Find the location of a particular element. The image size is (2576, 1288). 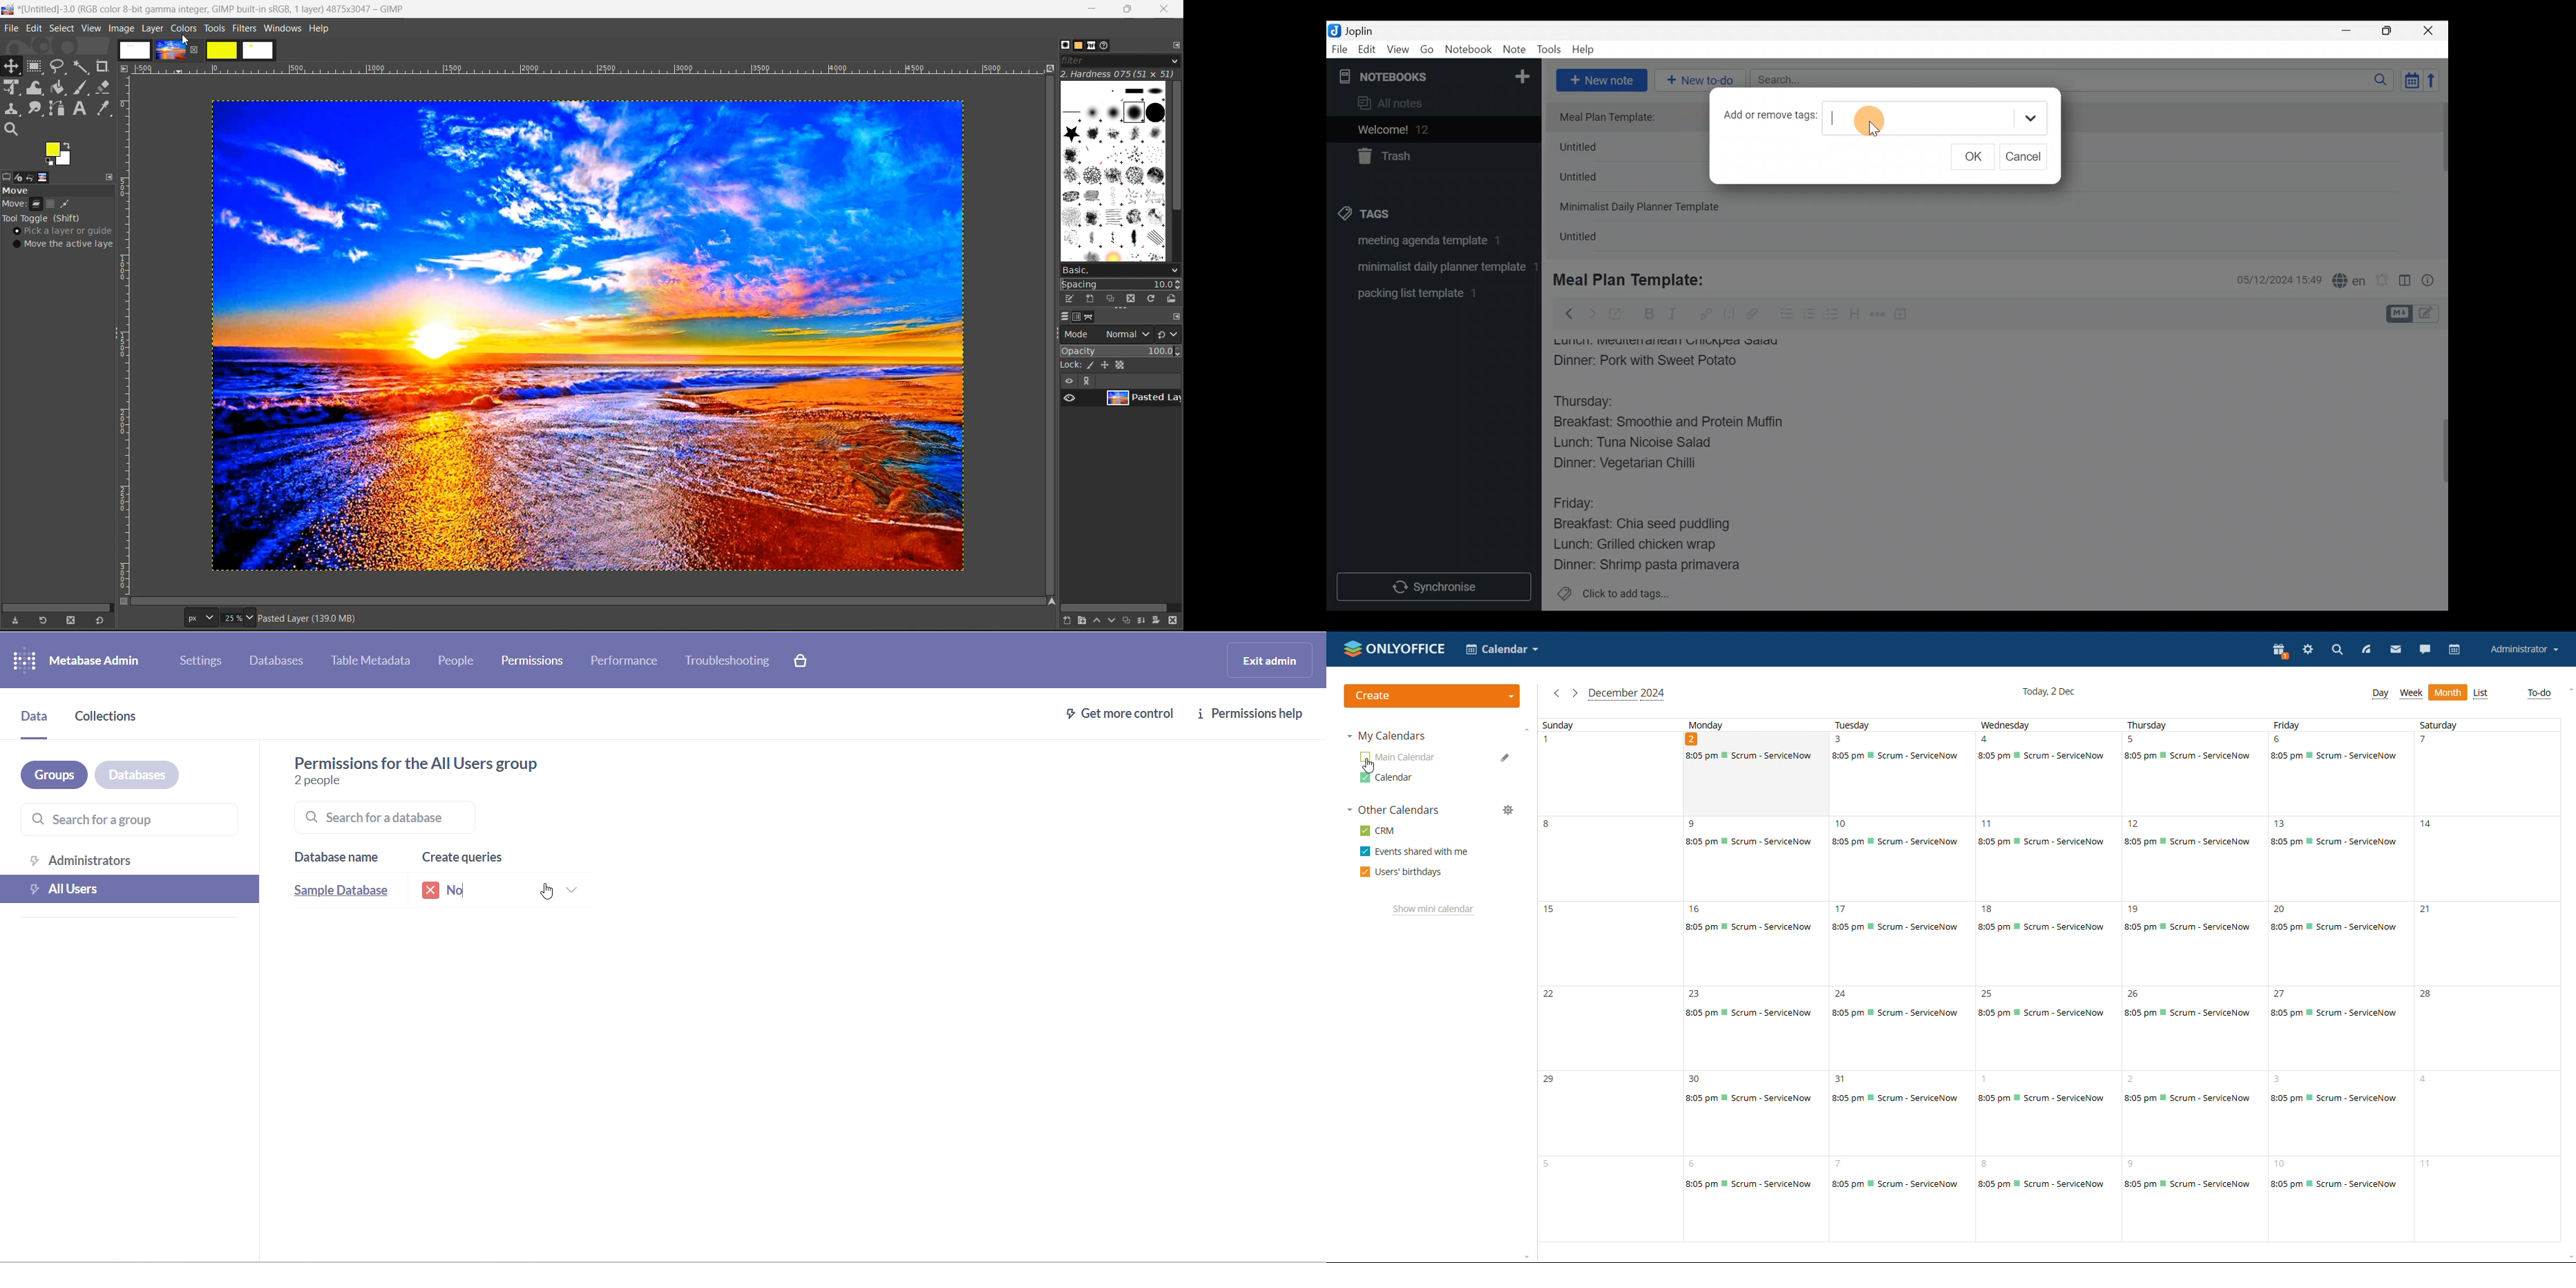

Edit is located at coordinates (1367, 51).